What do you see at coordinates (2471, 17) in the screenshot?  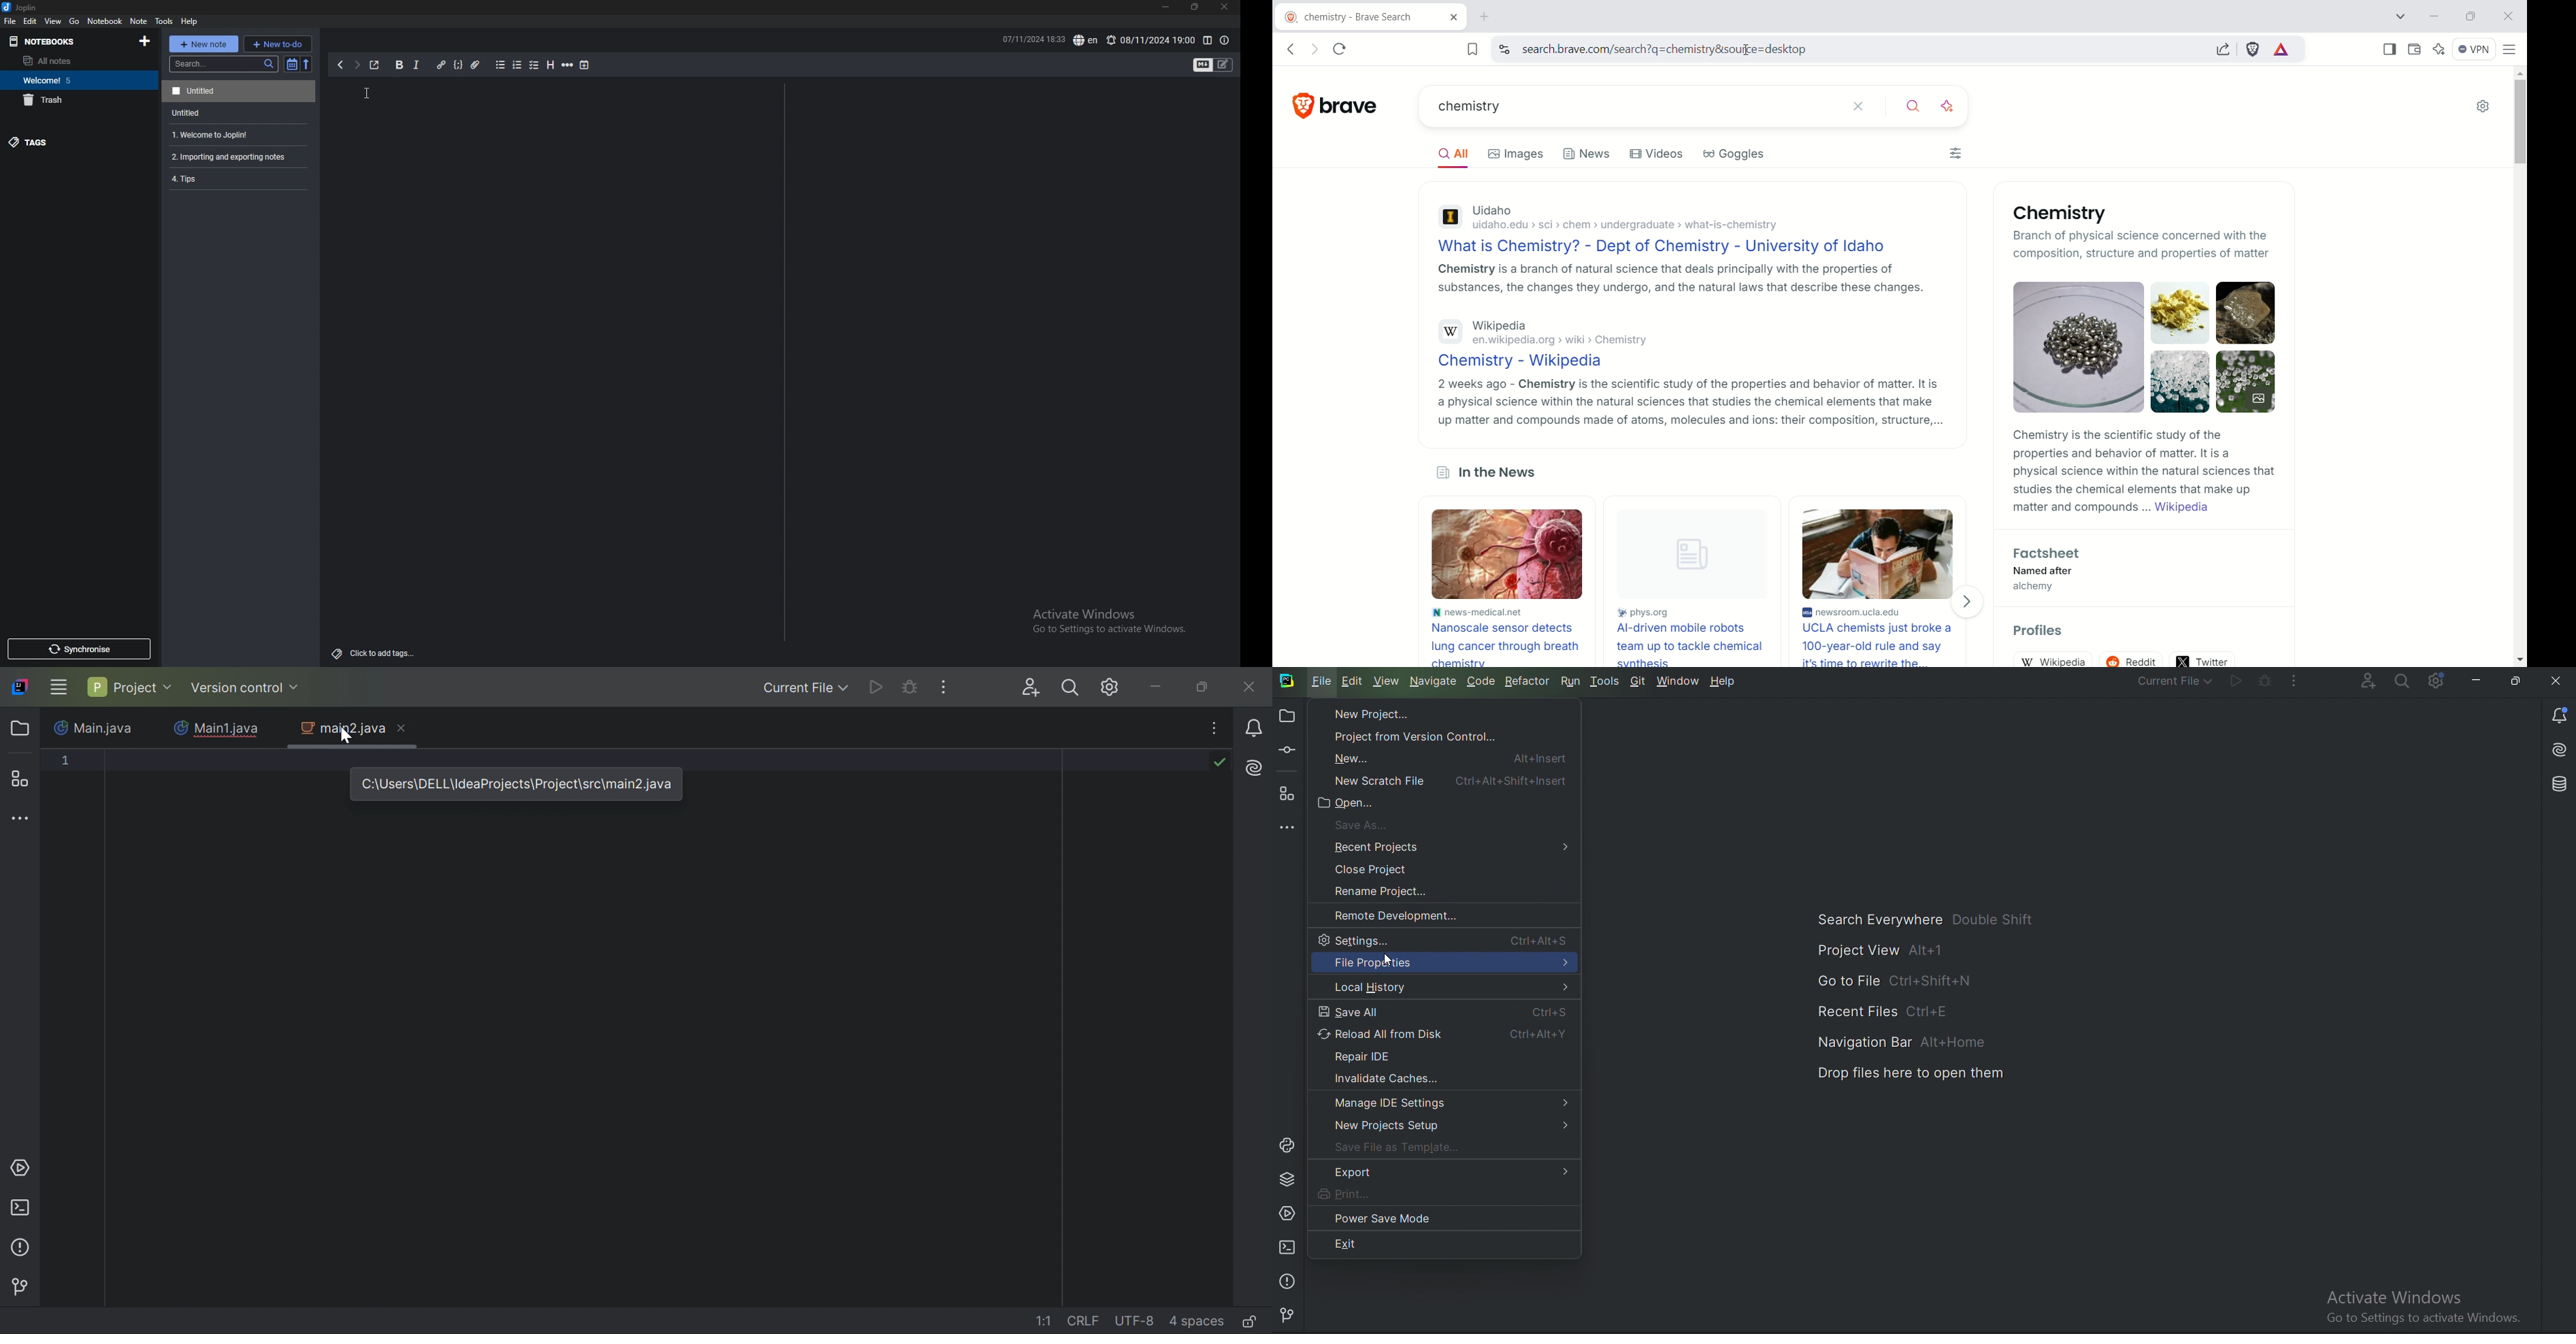 I see `maximize` at bounding box center [2471, 17].